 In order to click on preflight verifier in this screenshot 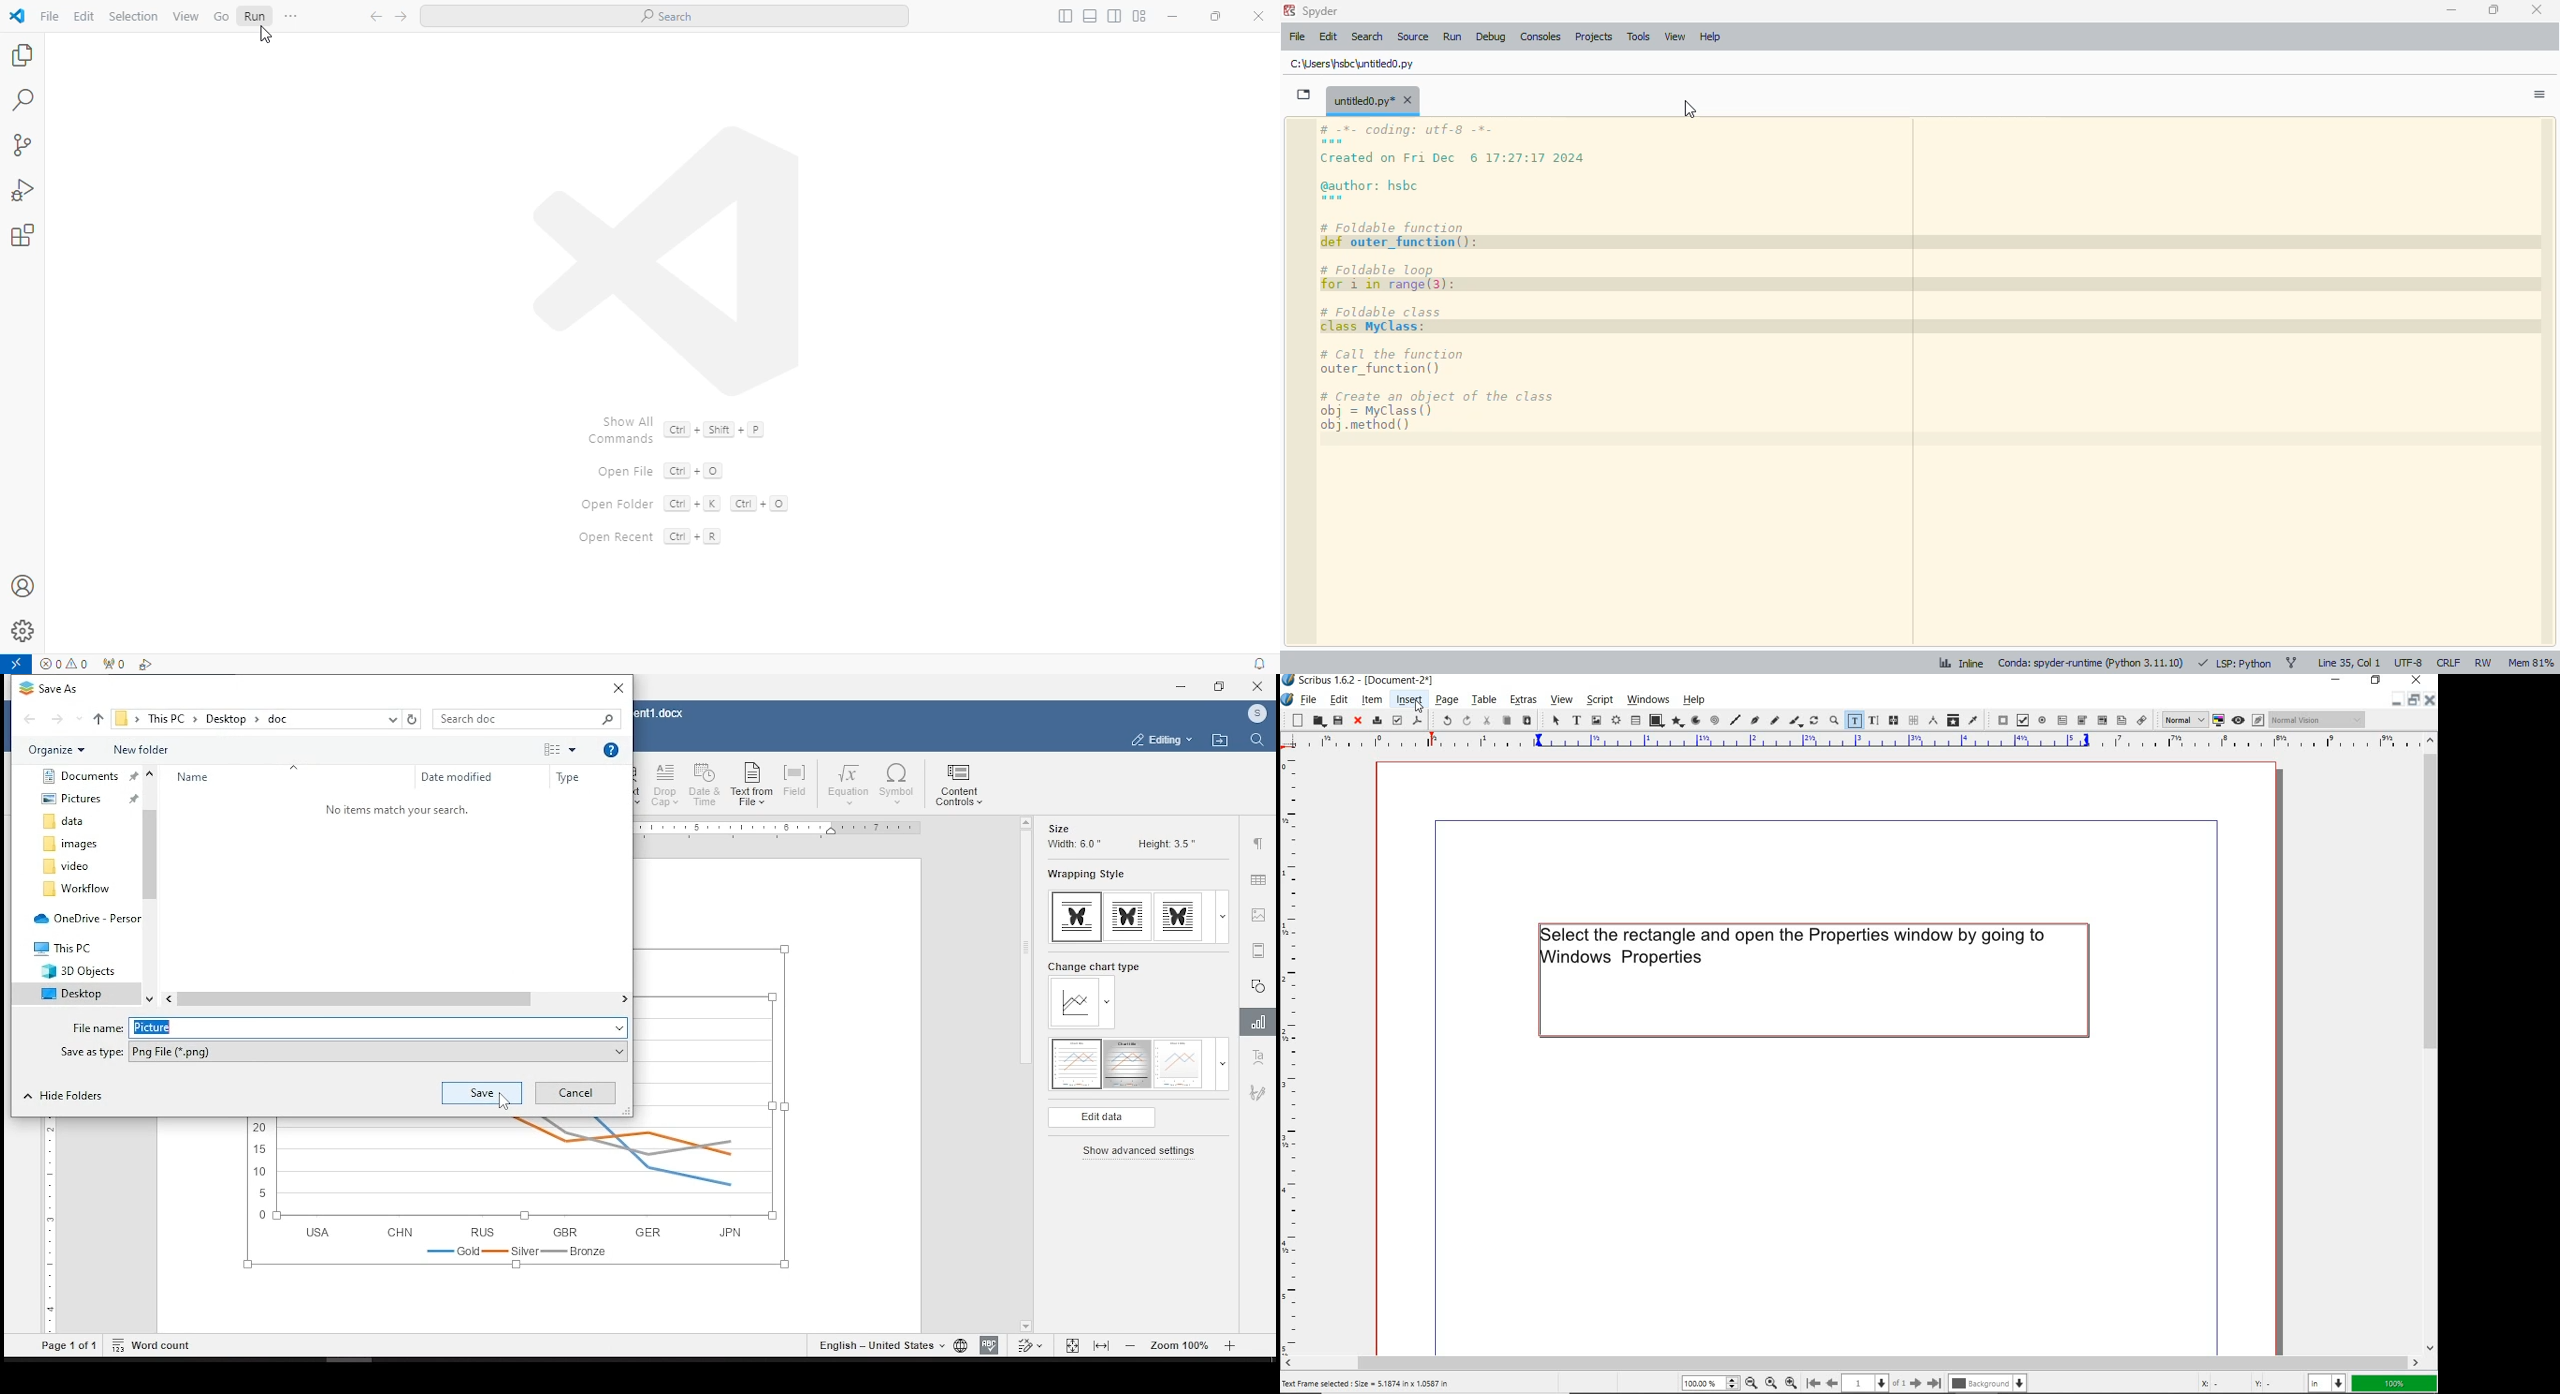, I will do `click(1397, 720)`.